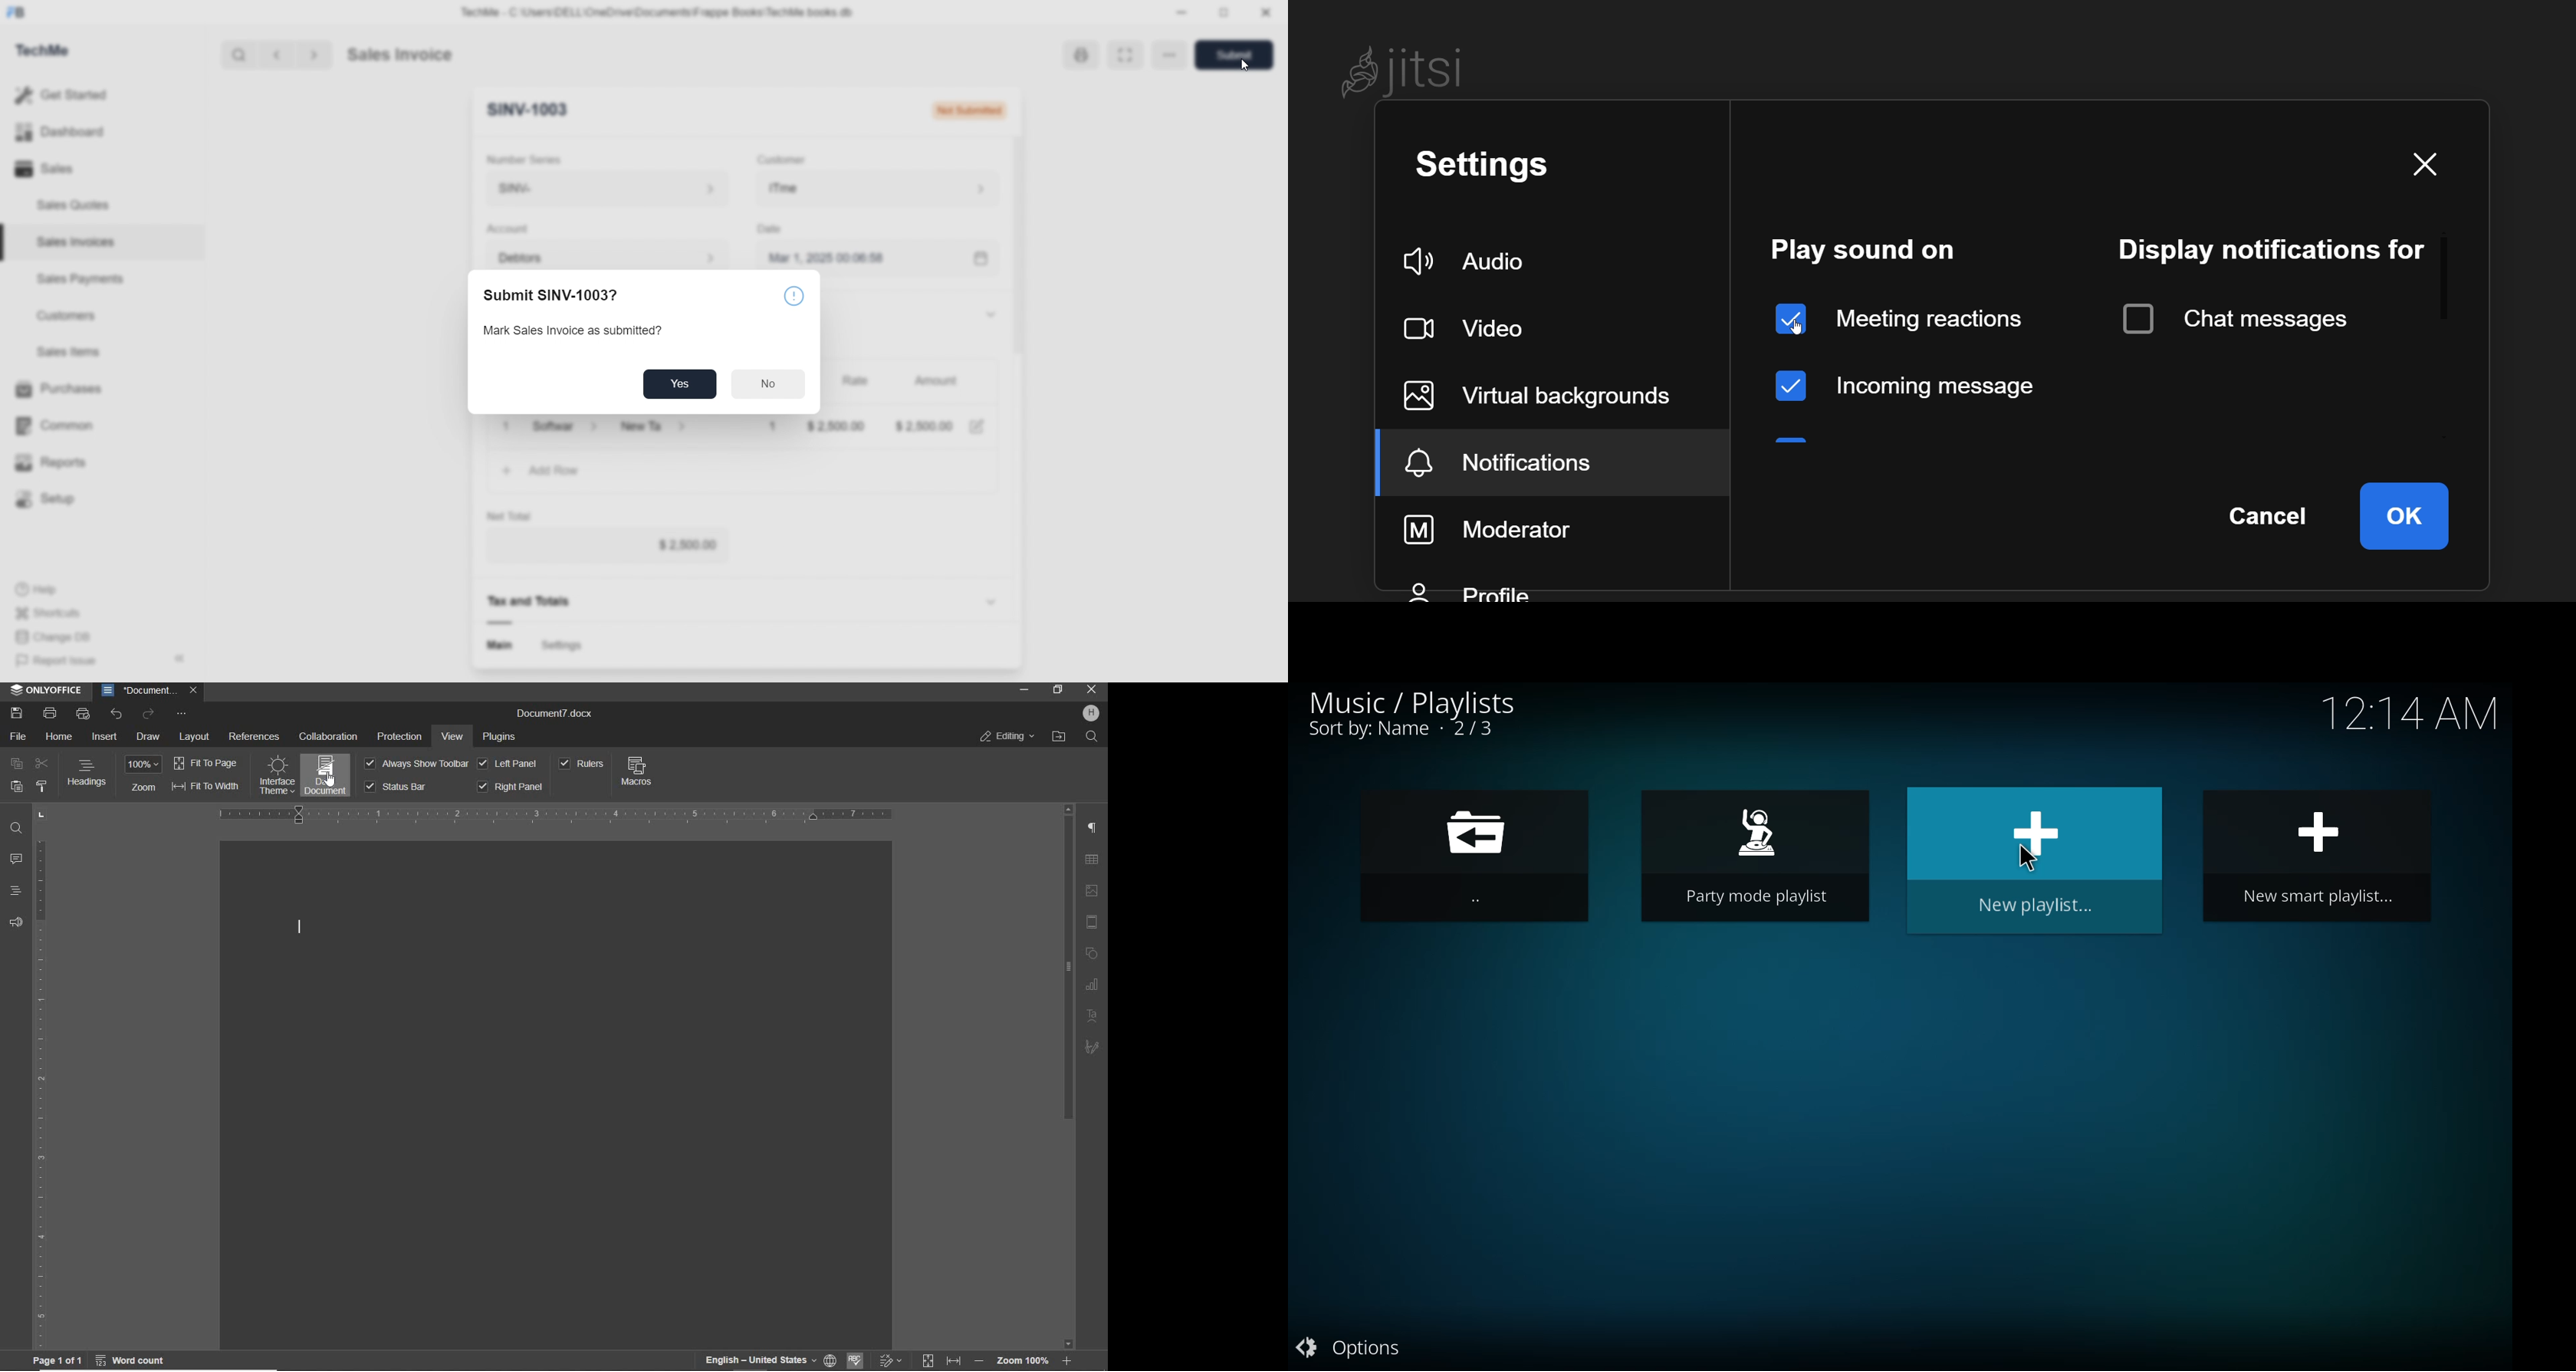 The height and width of the screenshot is (1372, 2576). Describe the element at coordinates (1092, 954) in the screenshot. I see `SHAPE` at that location.